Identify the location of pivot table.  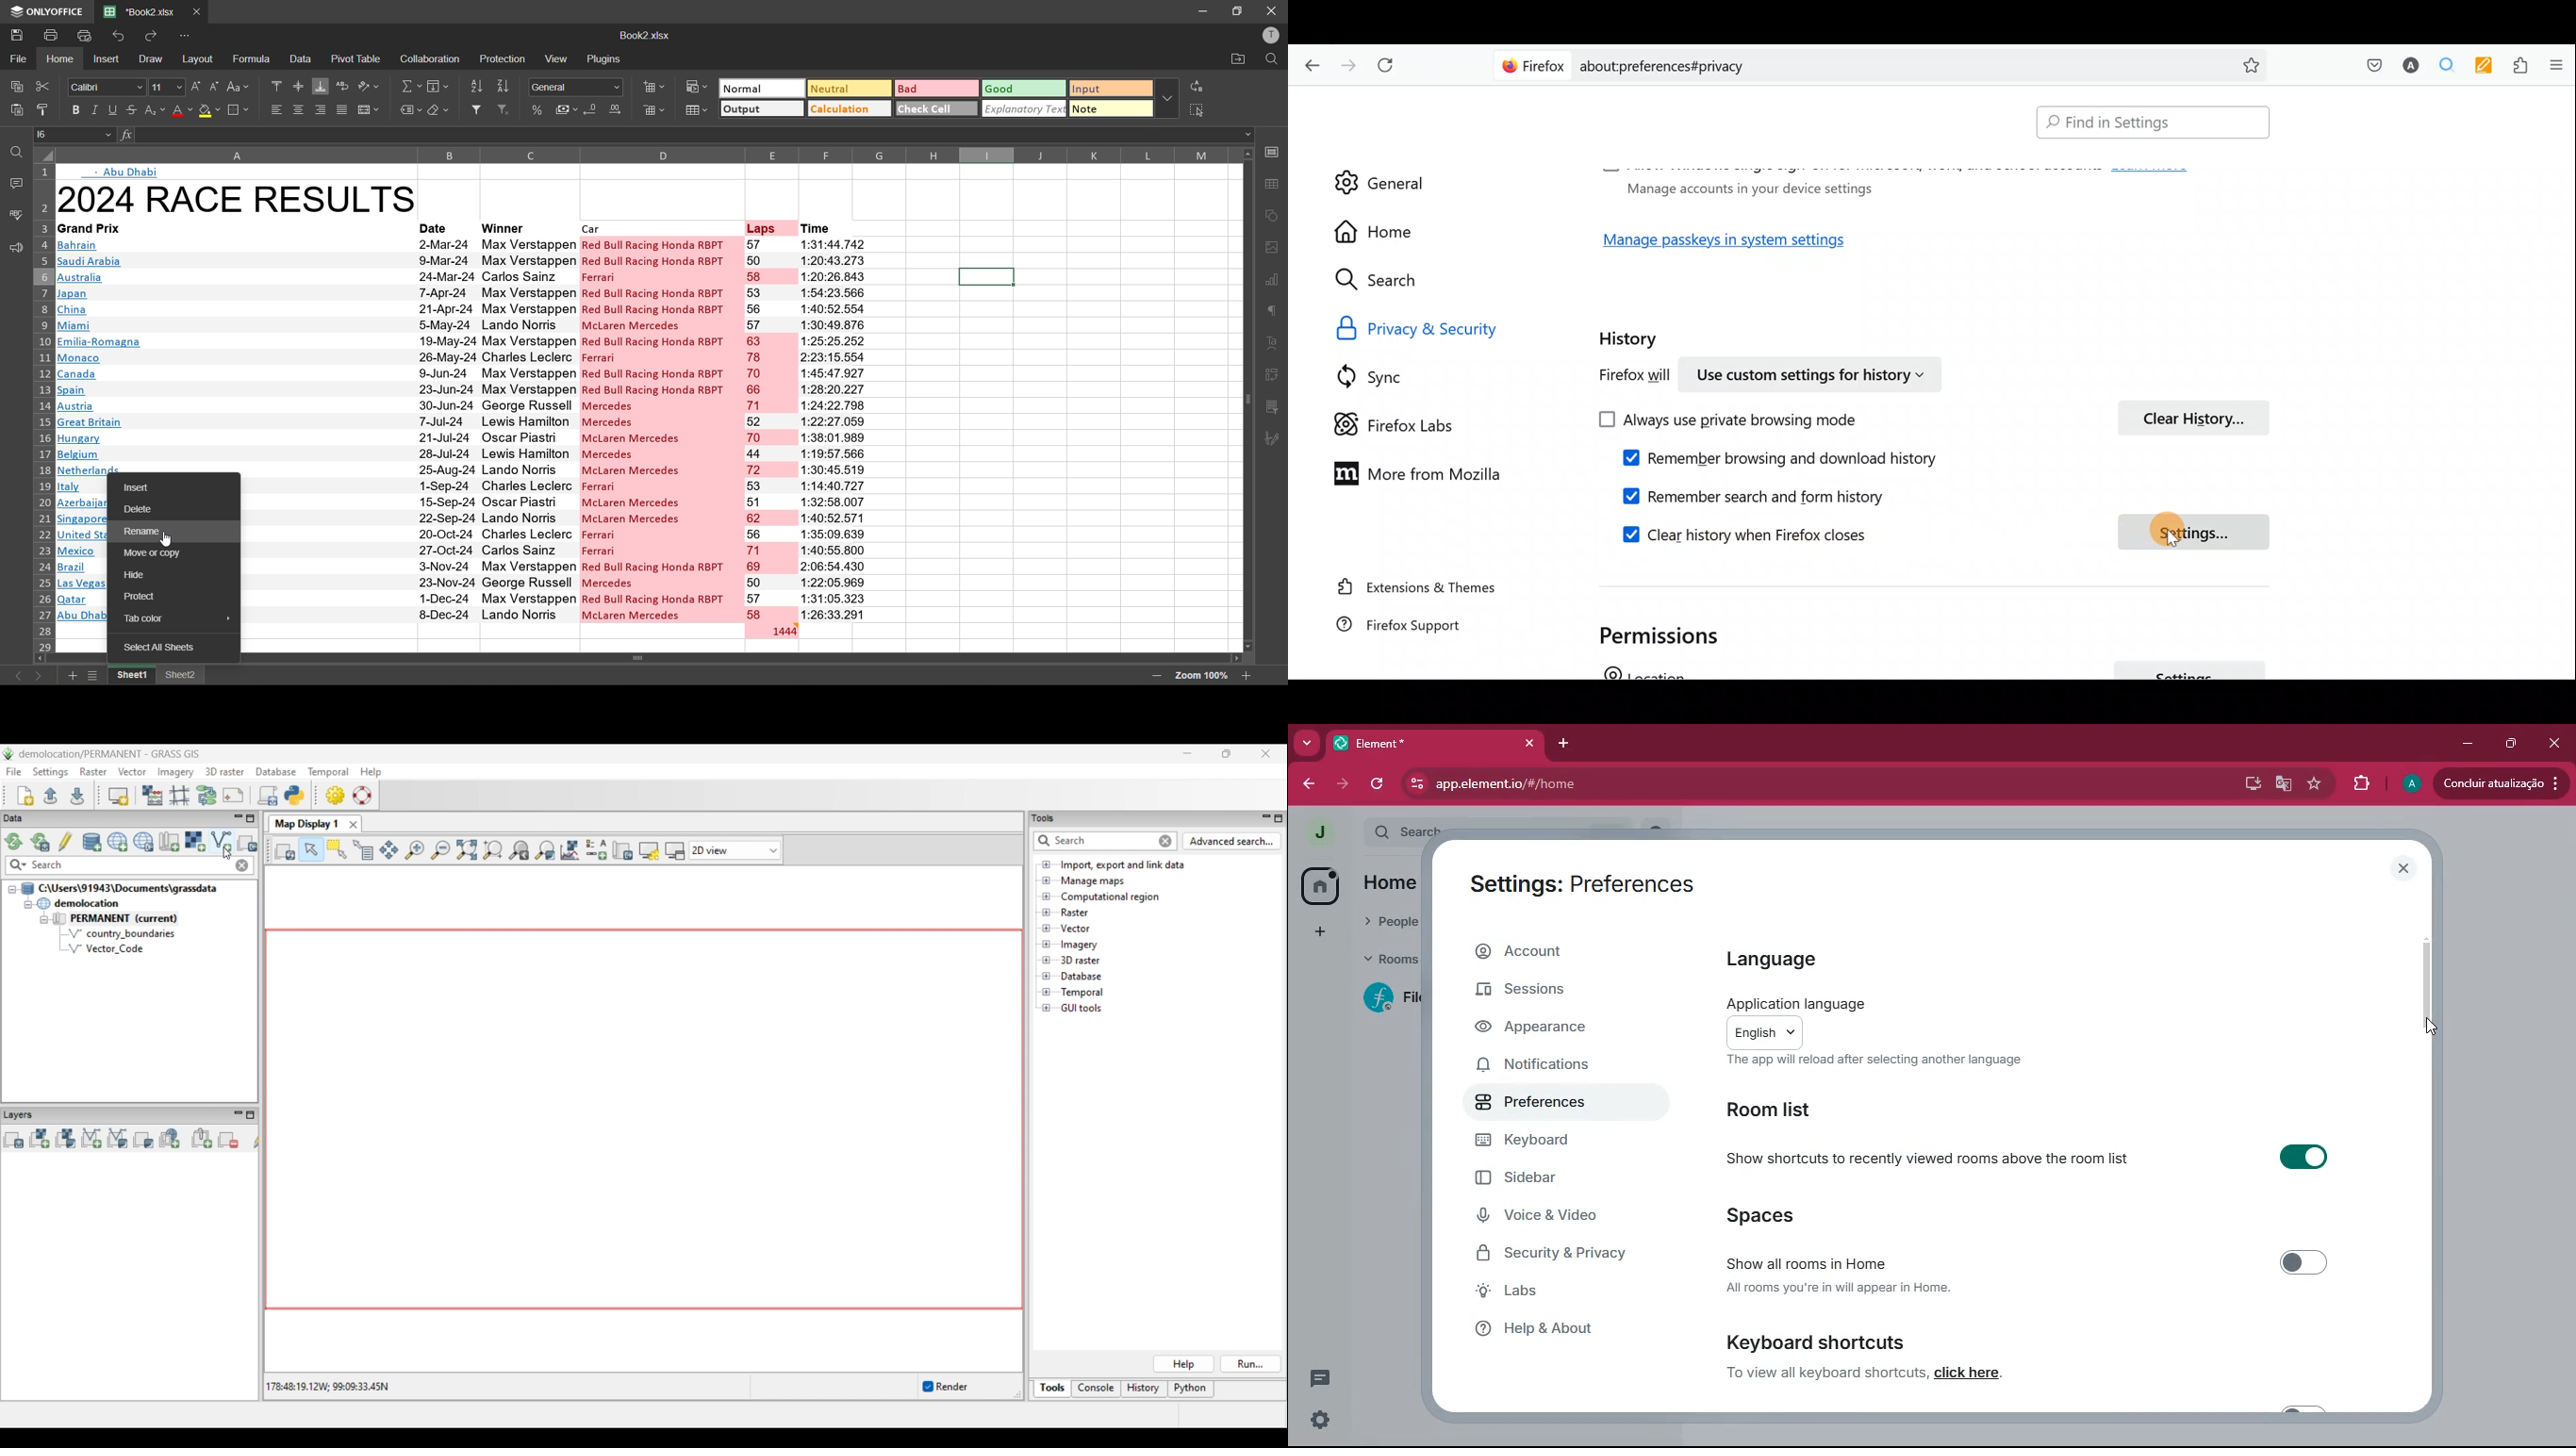
(357, 58).